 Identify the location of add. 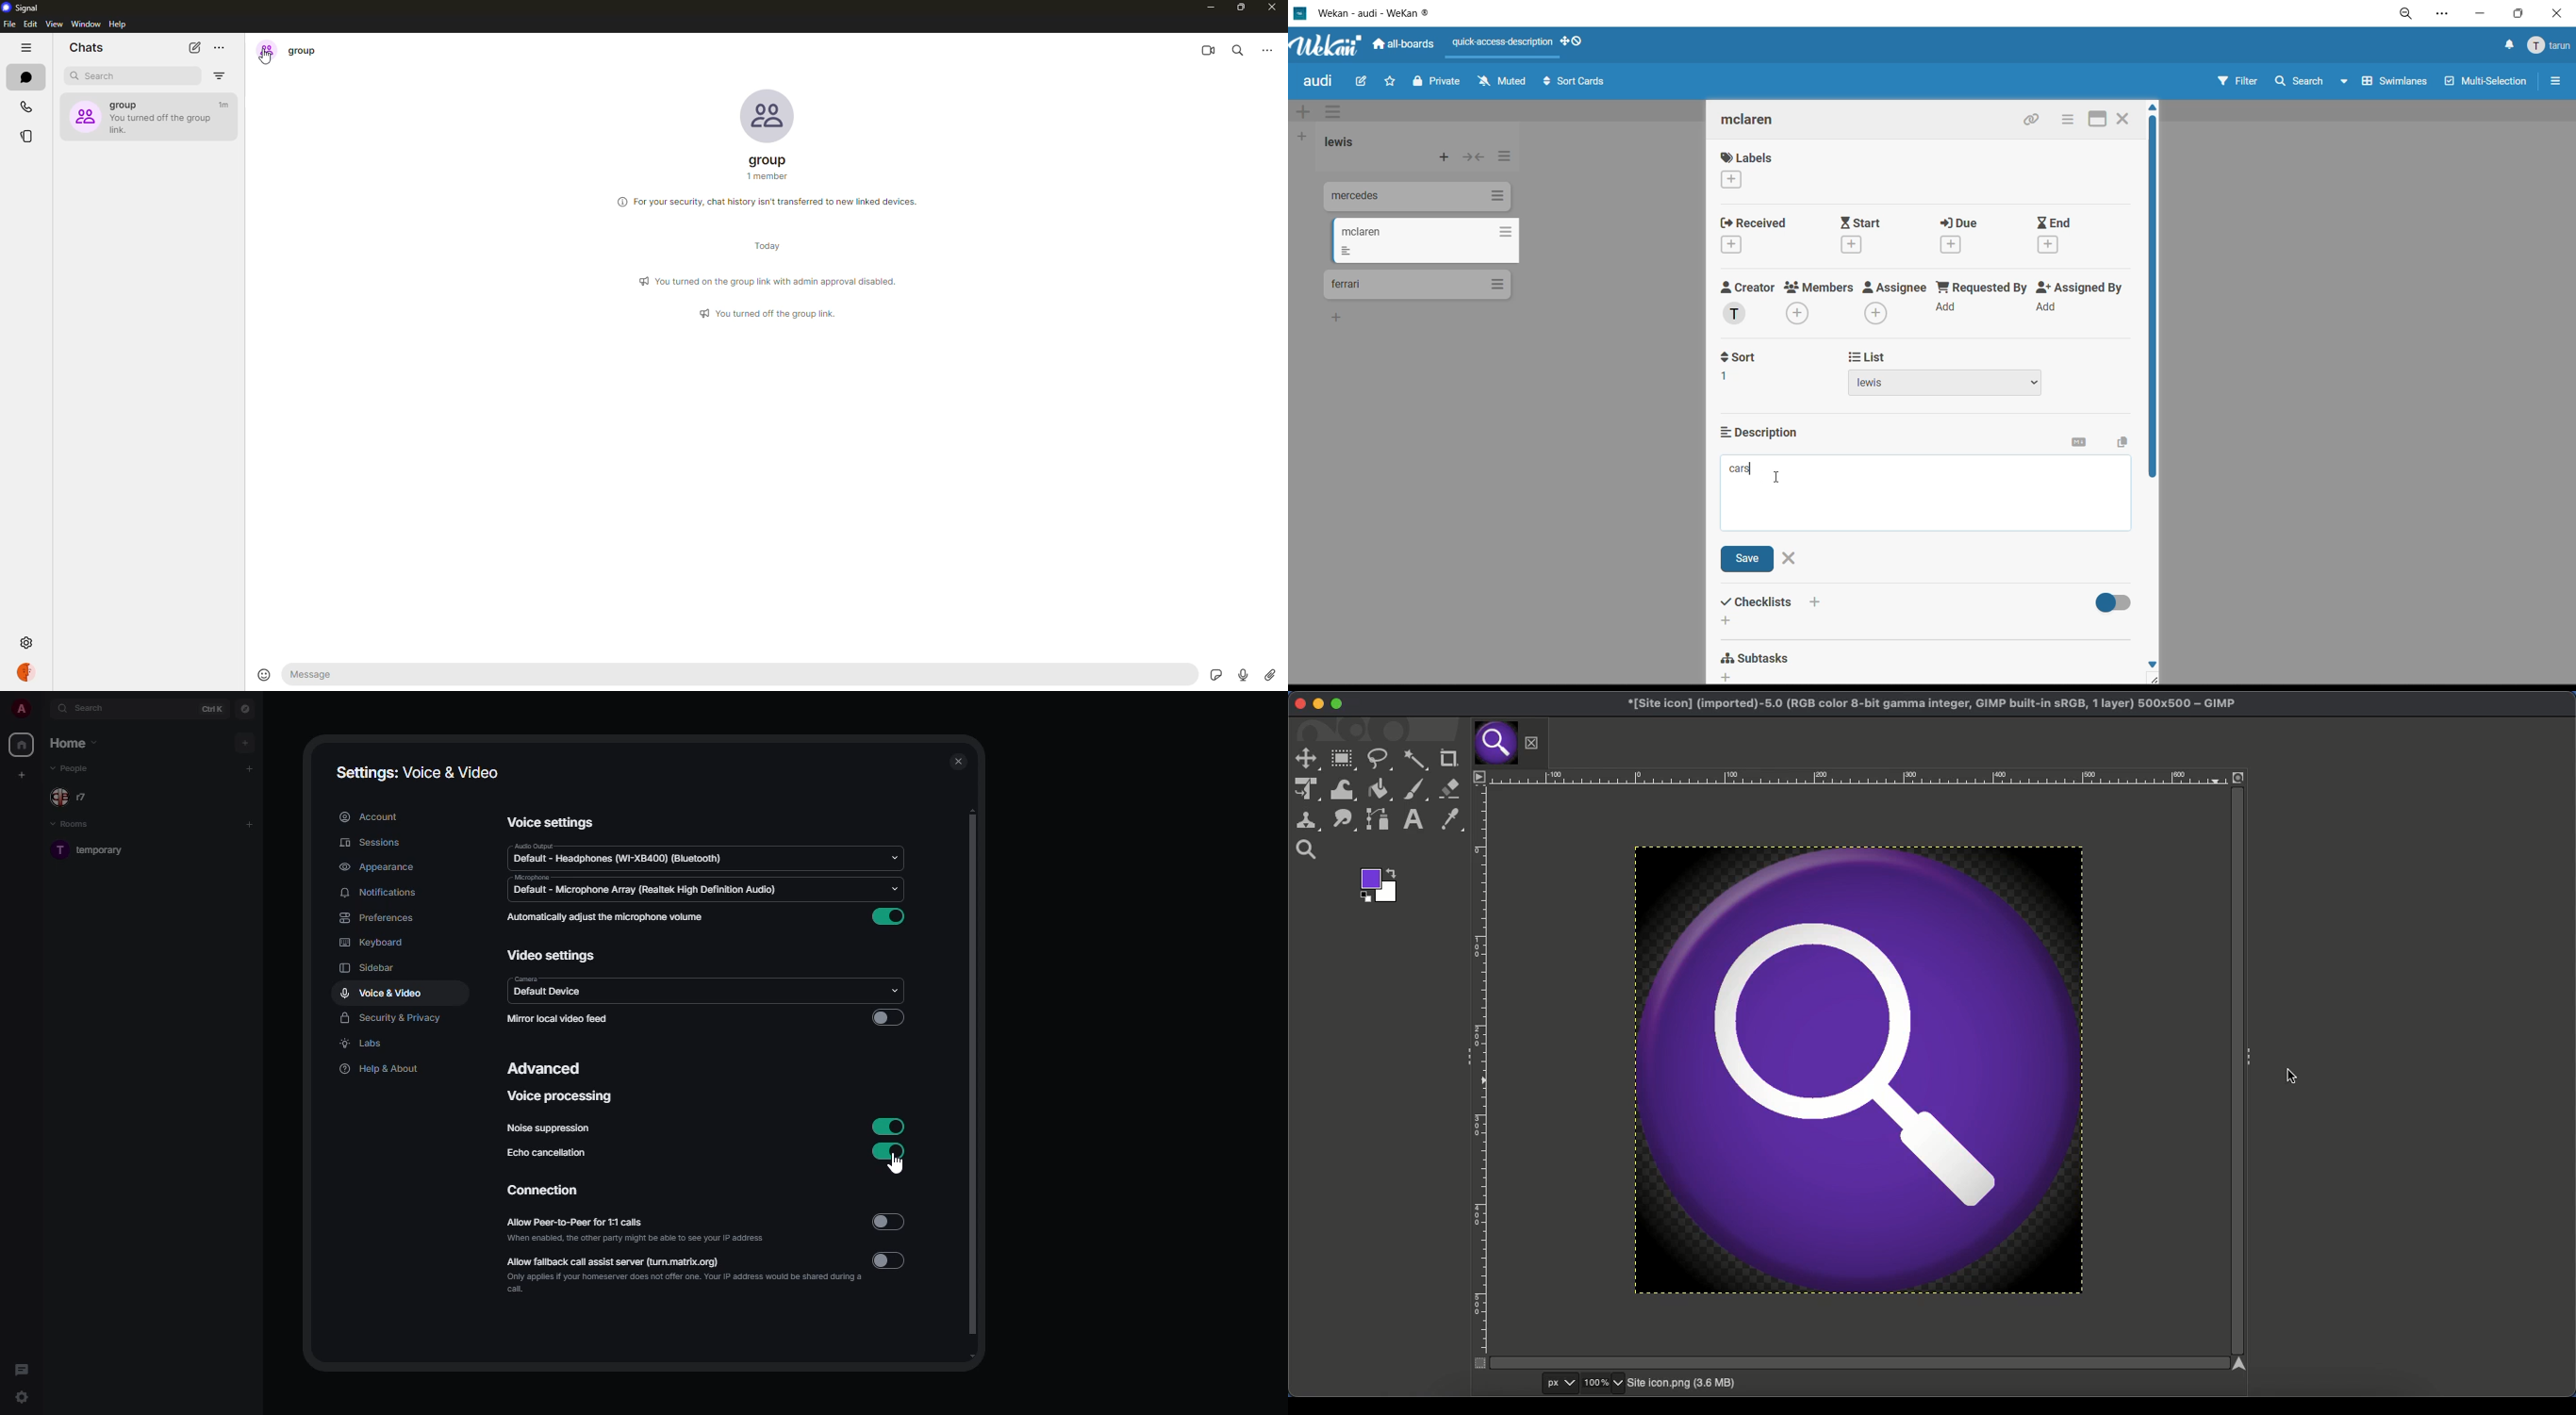
(249, 822).